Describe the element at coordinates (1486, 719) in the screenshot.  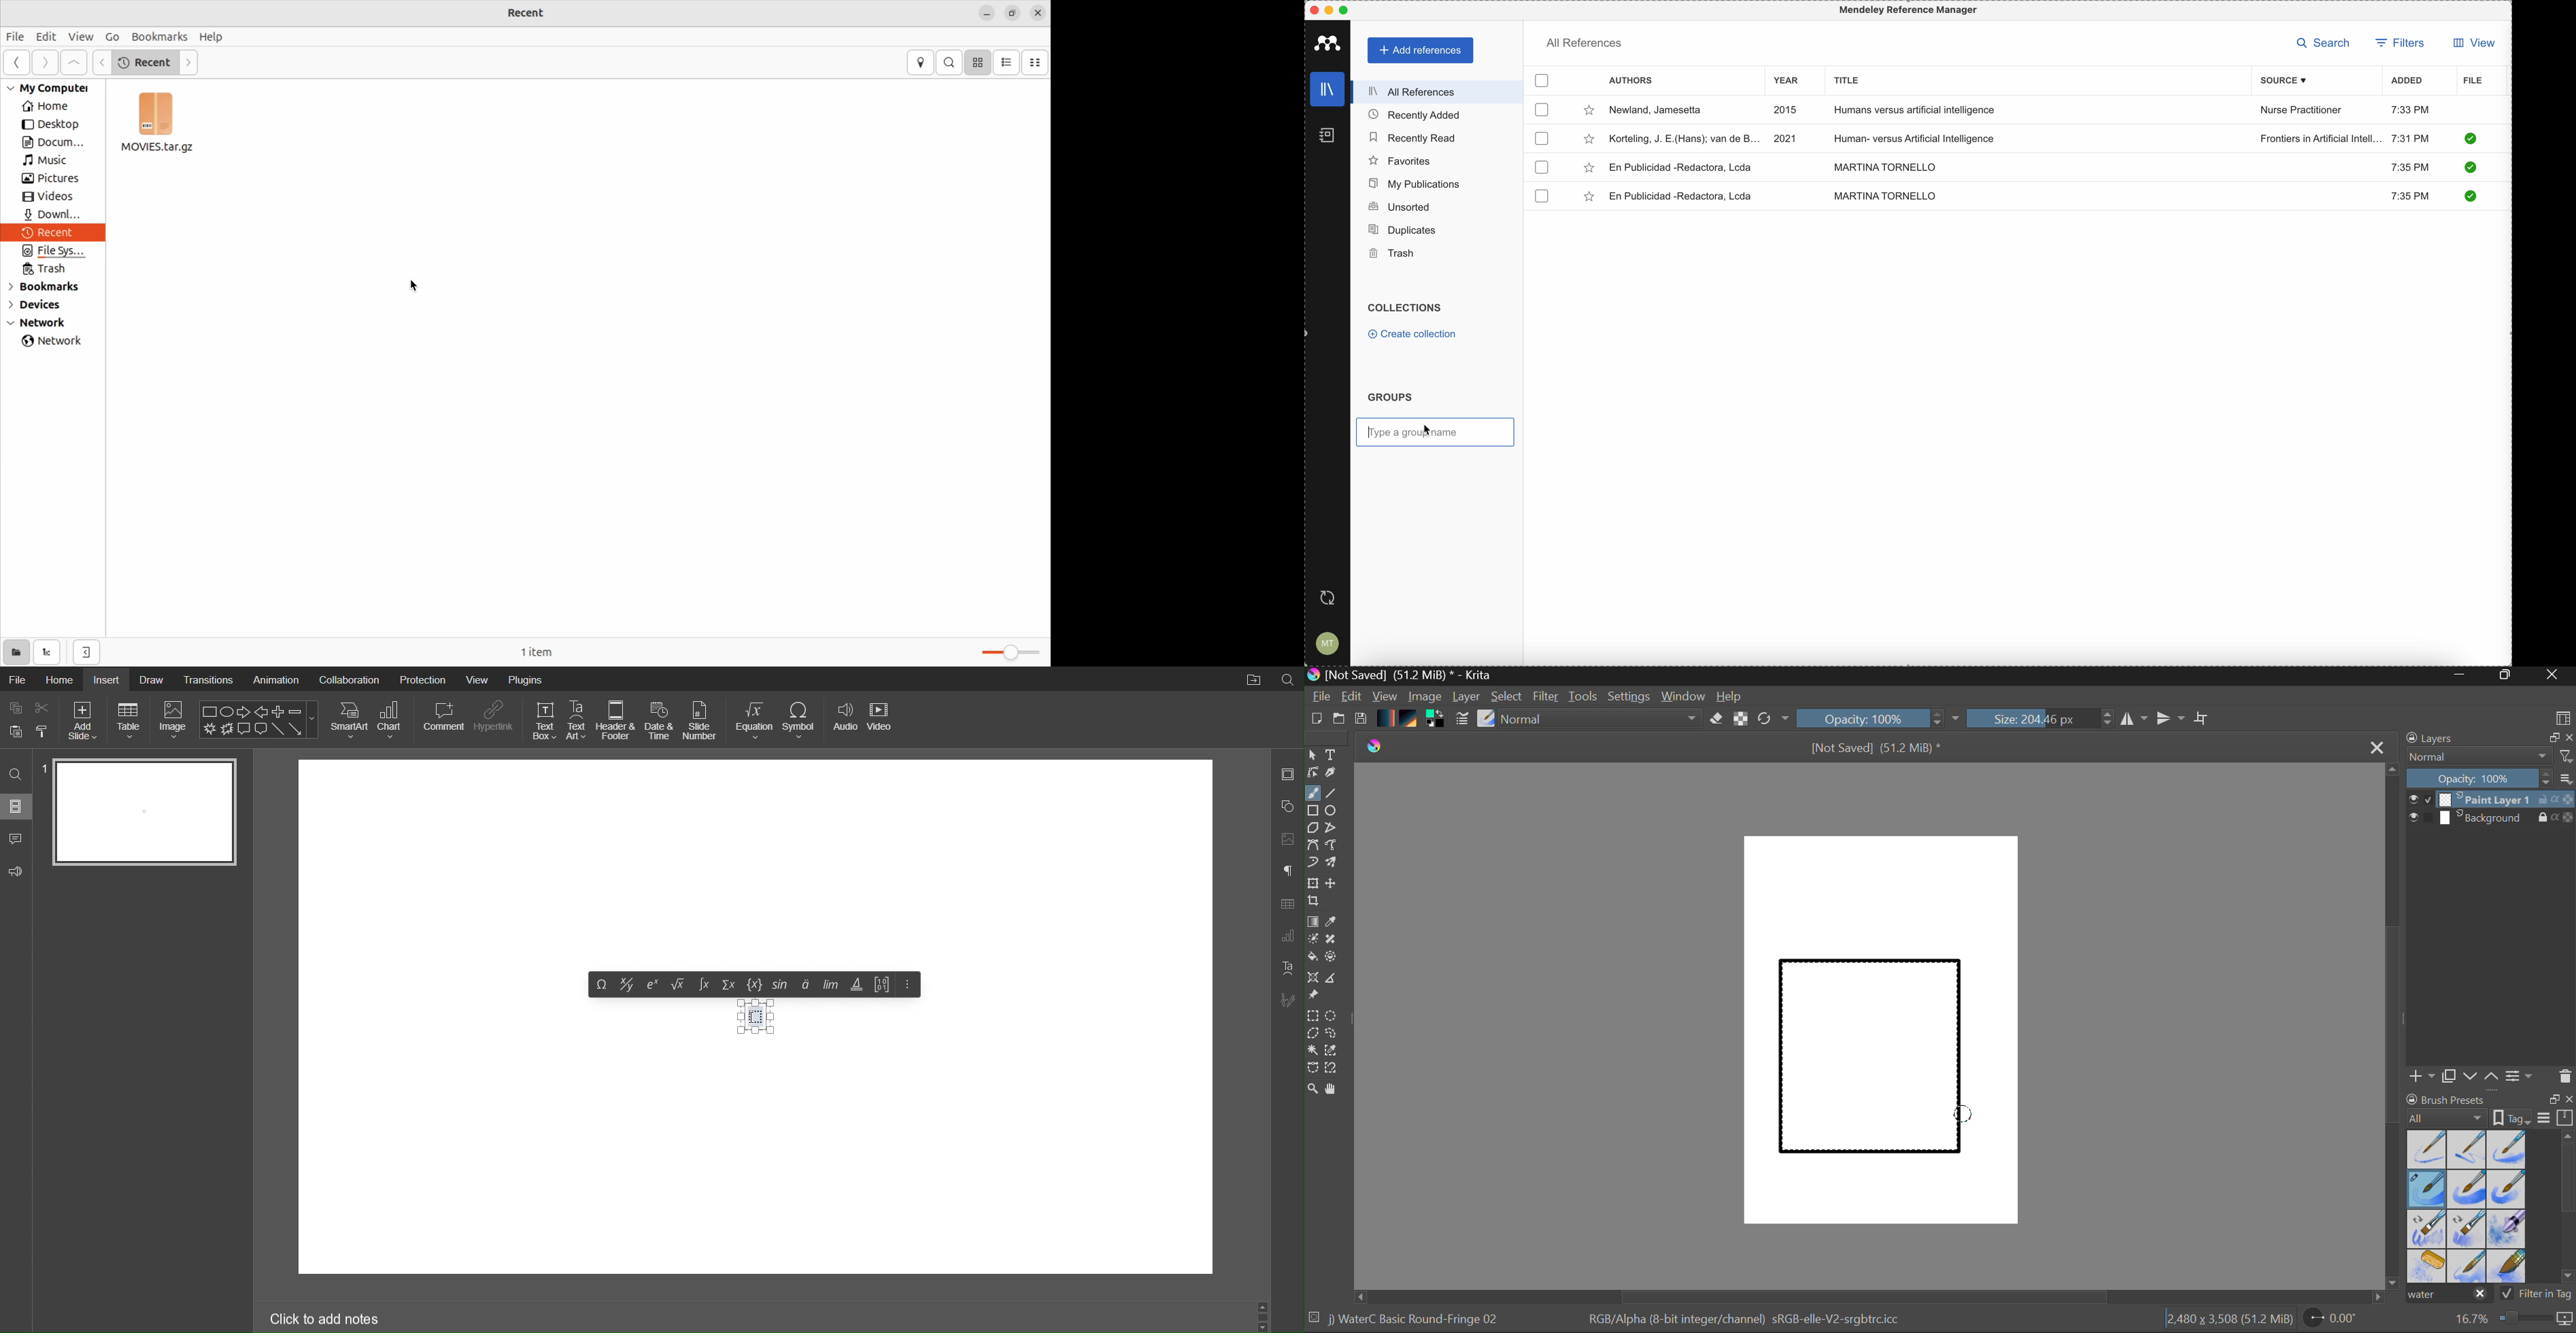
I see `Select Brush Preset` at that location.